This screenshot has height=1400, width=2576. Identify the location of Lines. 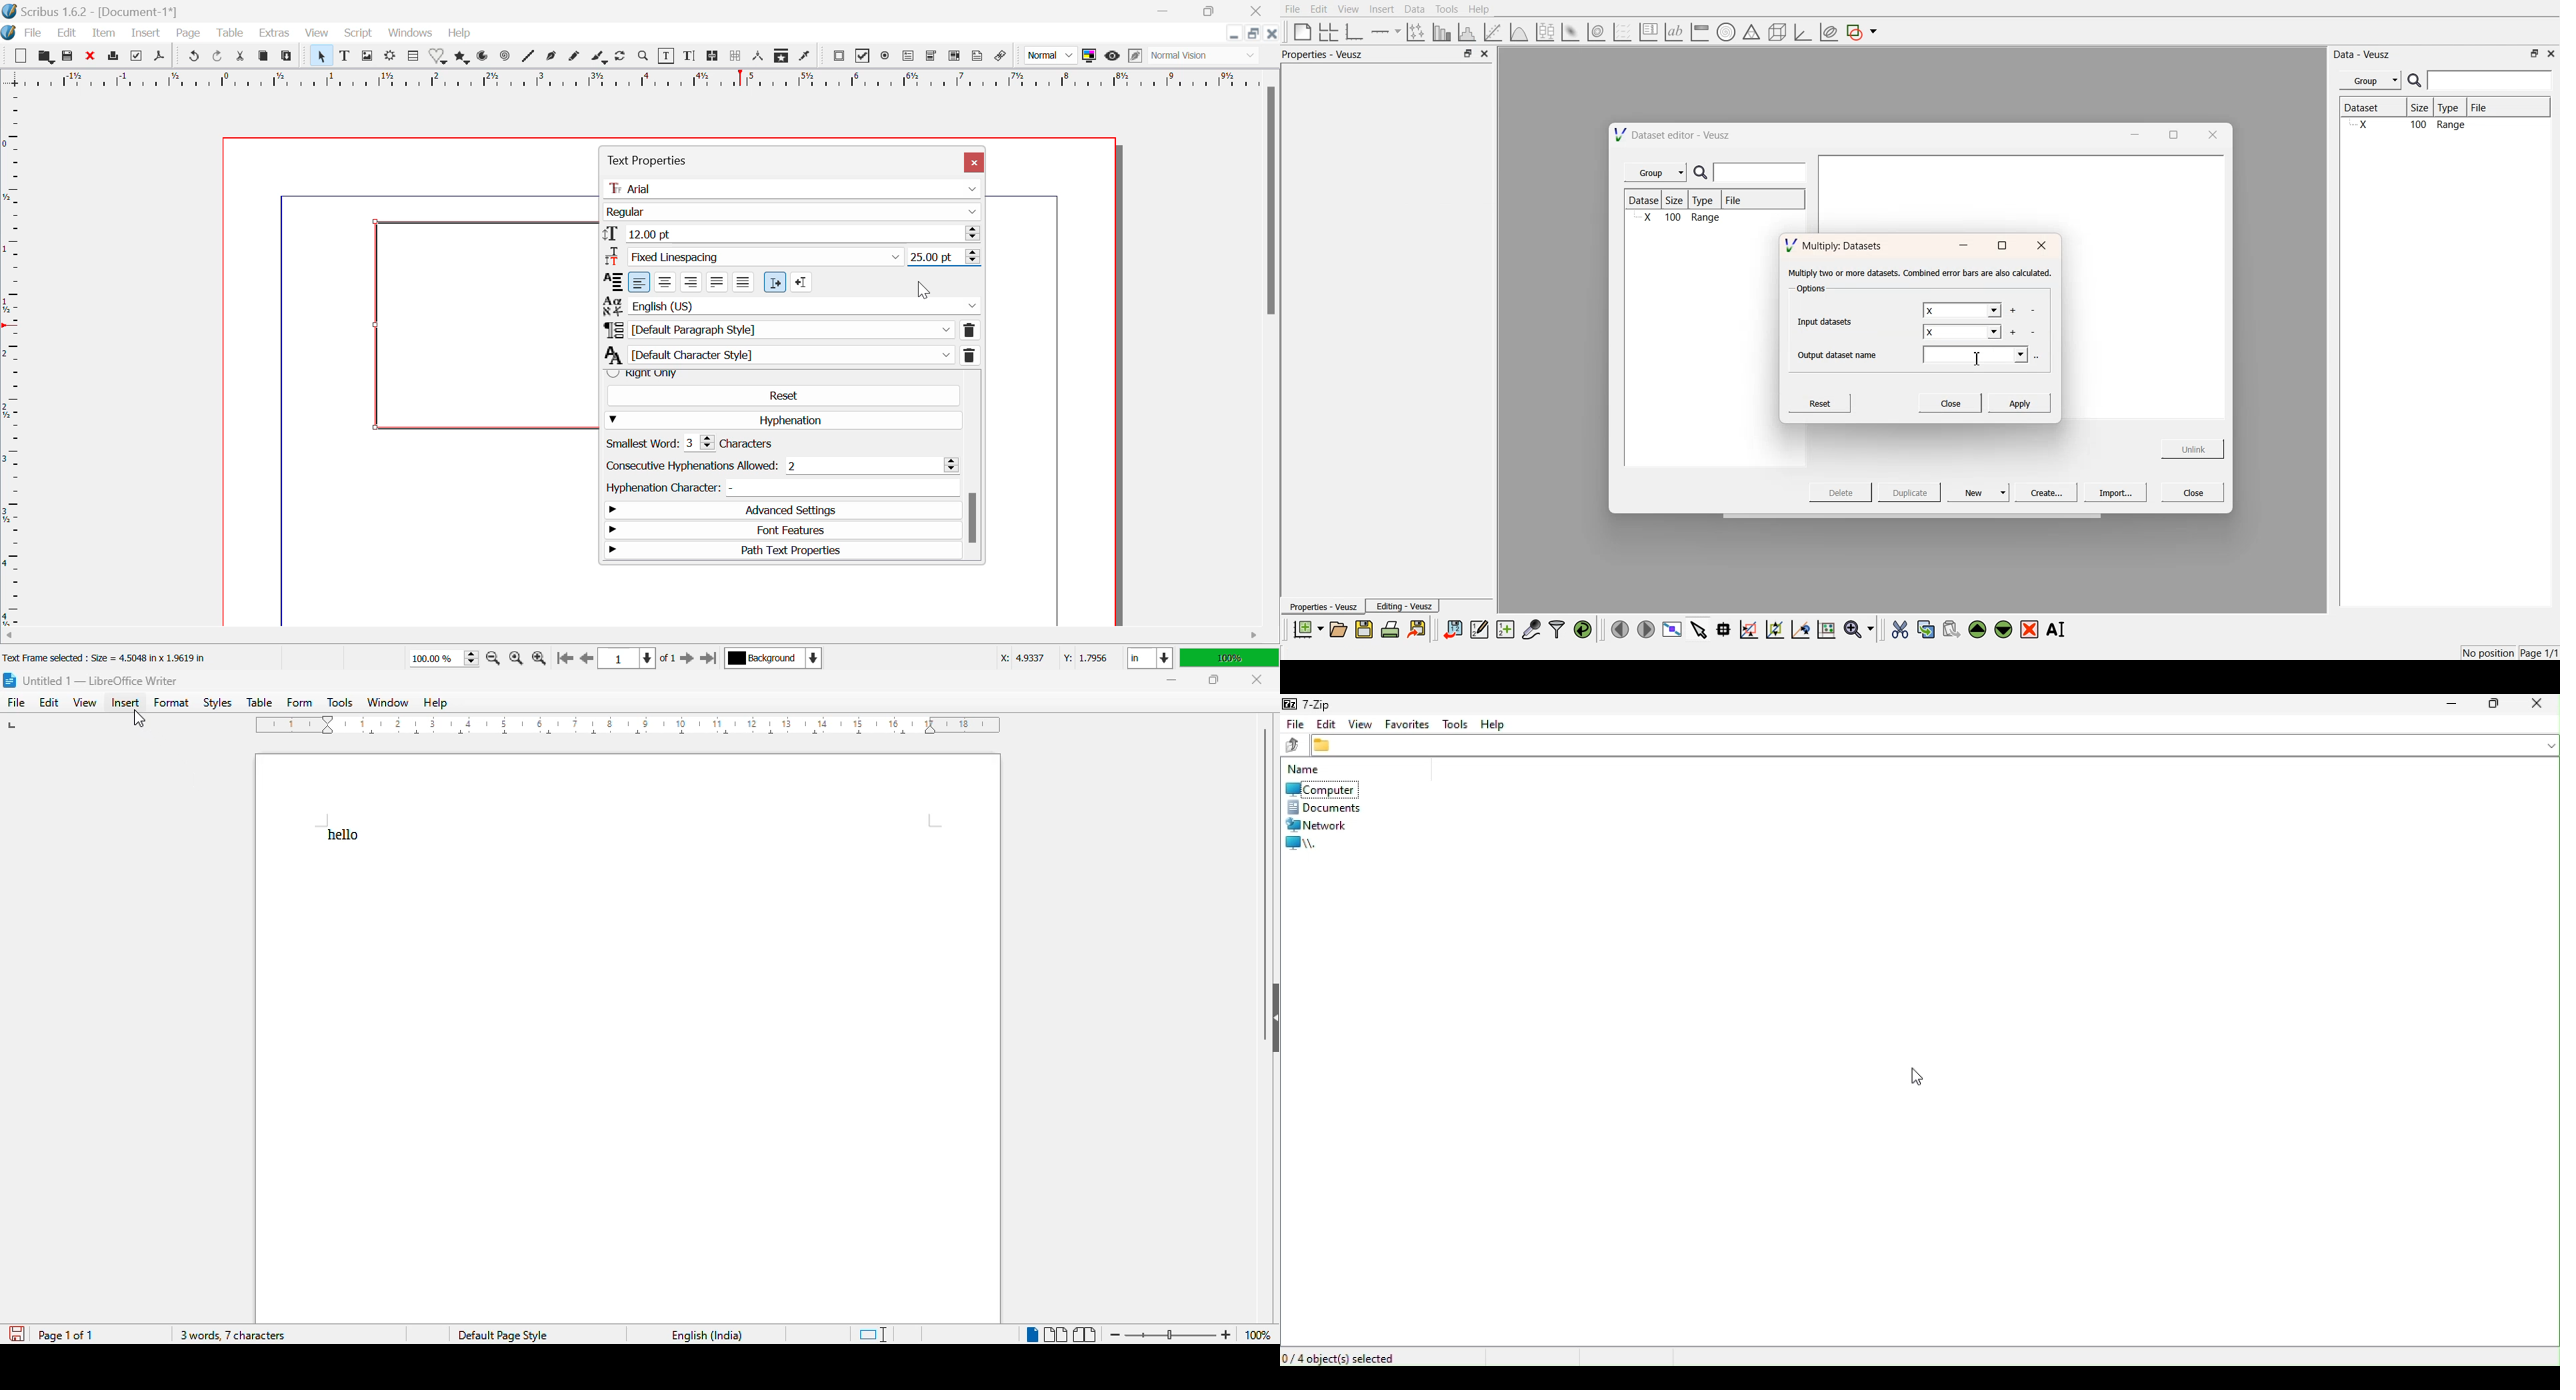
(529, 57).